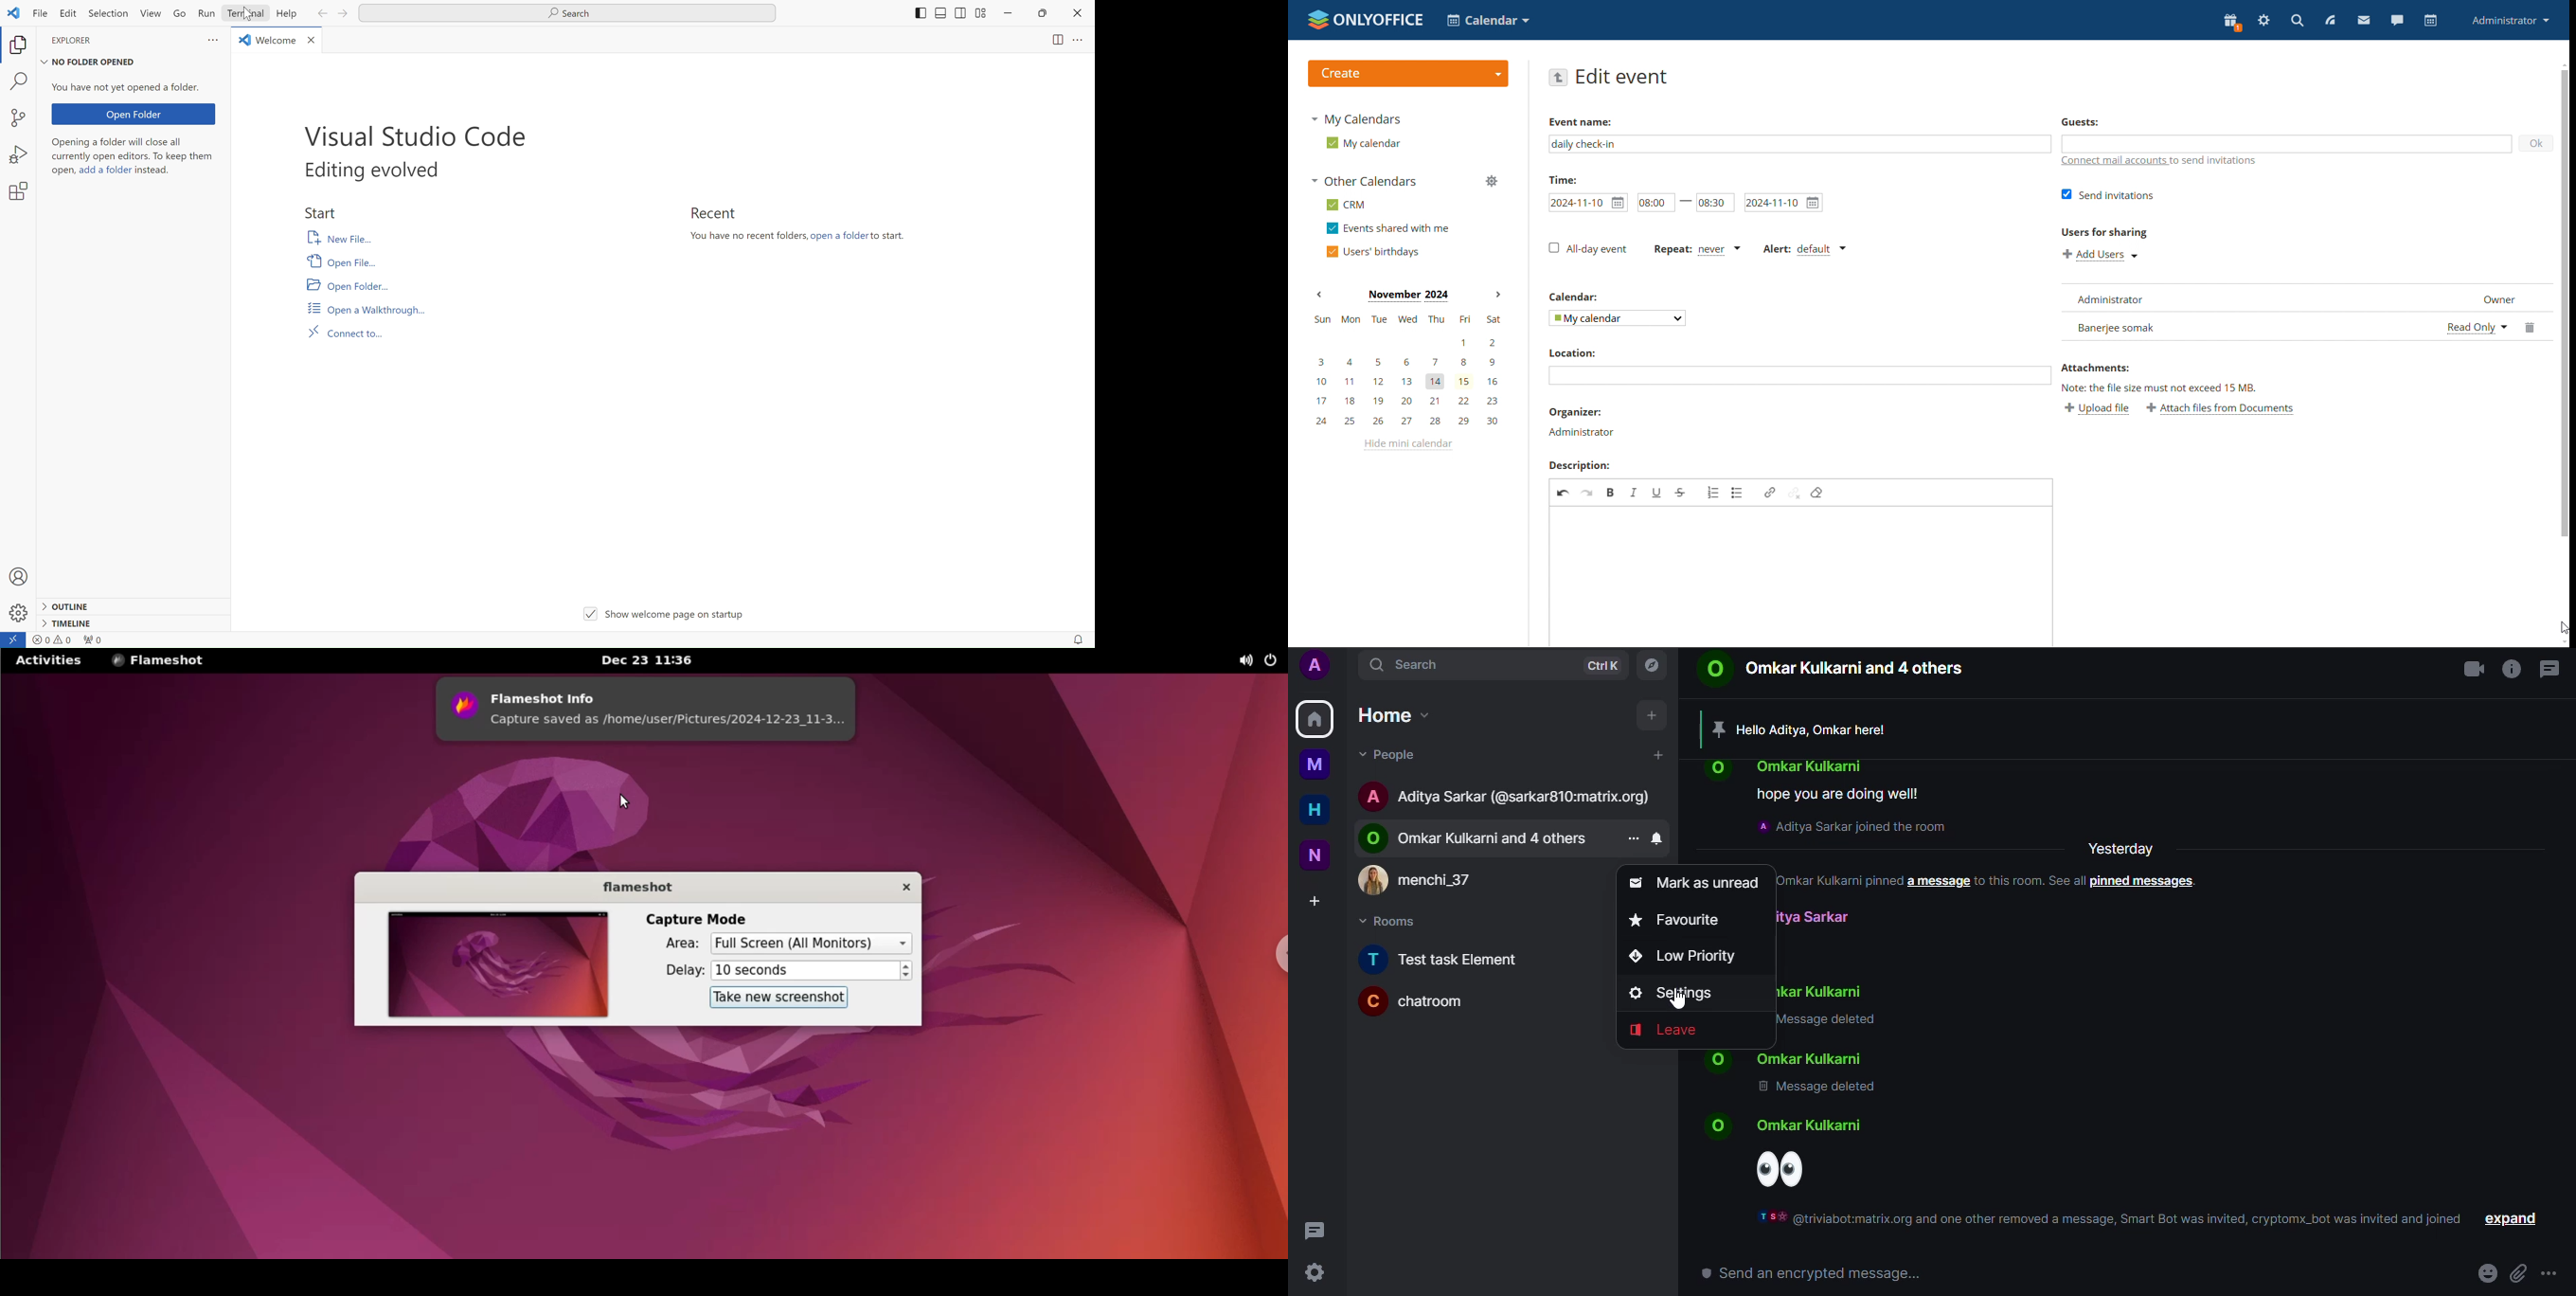  I want to click on crm, so click(1345, 204).